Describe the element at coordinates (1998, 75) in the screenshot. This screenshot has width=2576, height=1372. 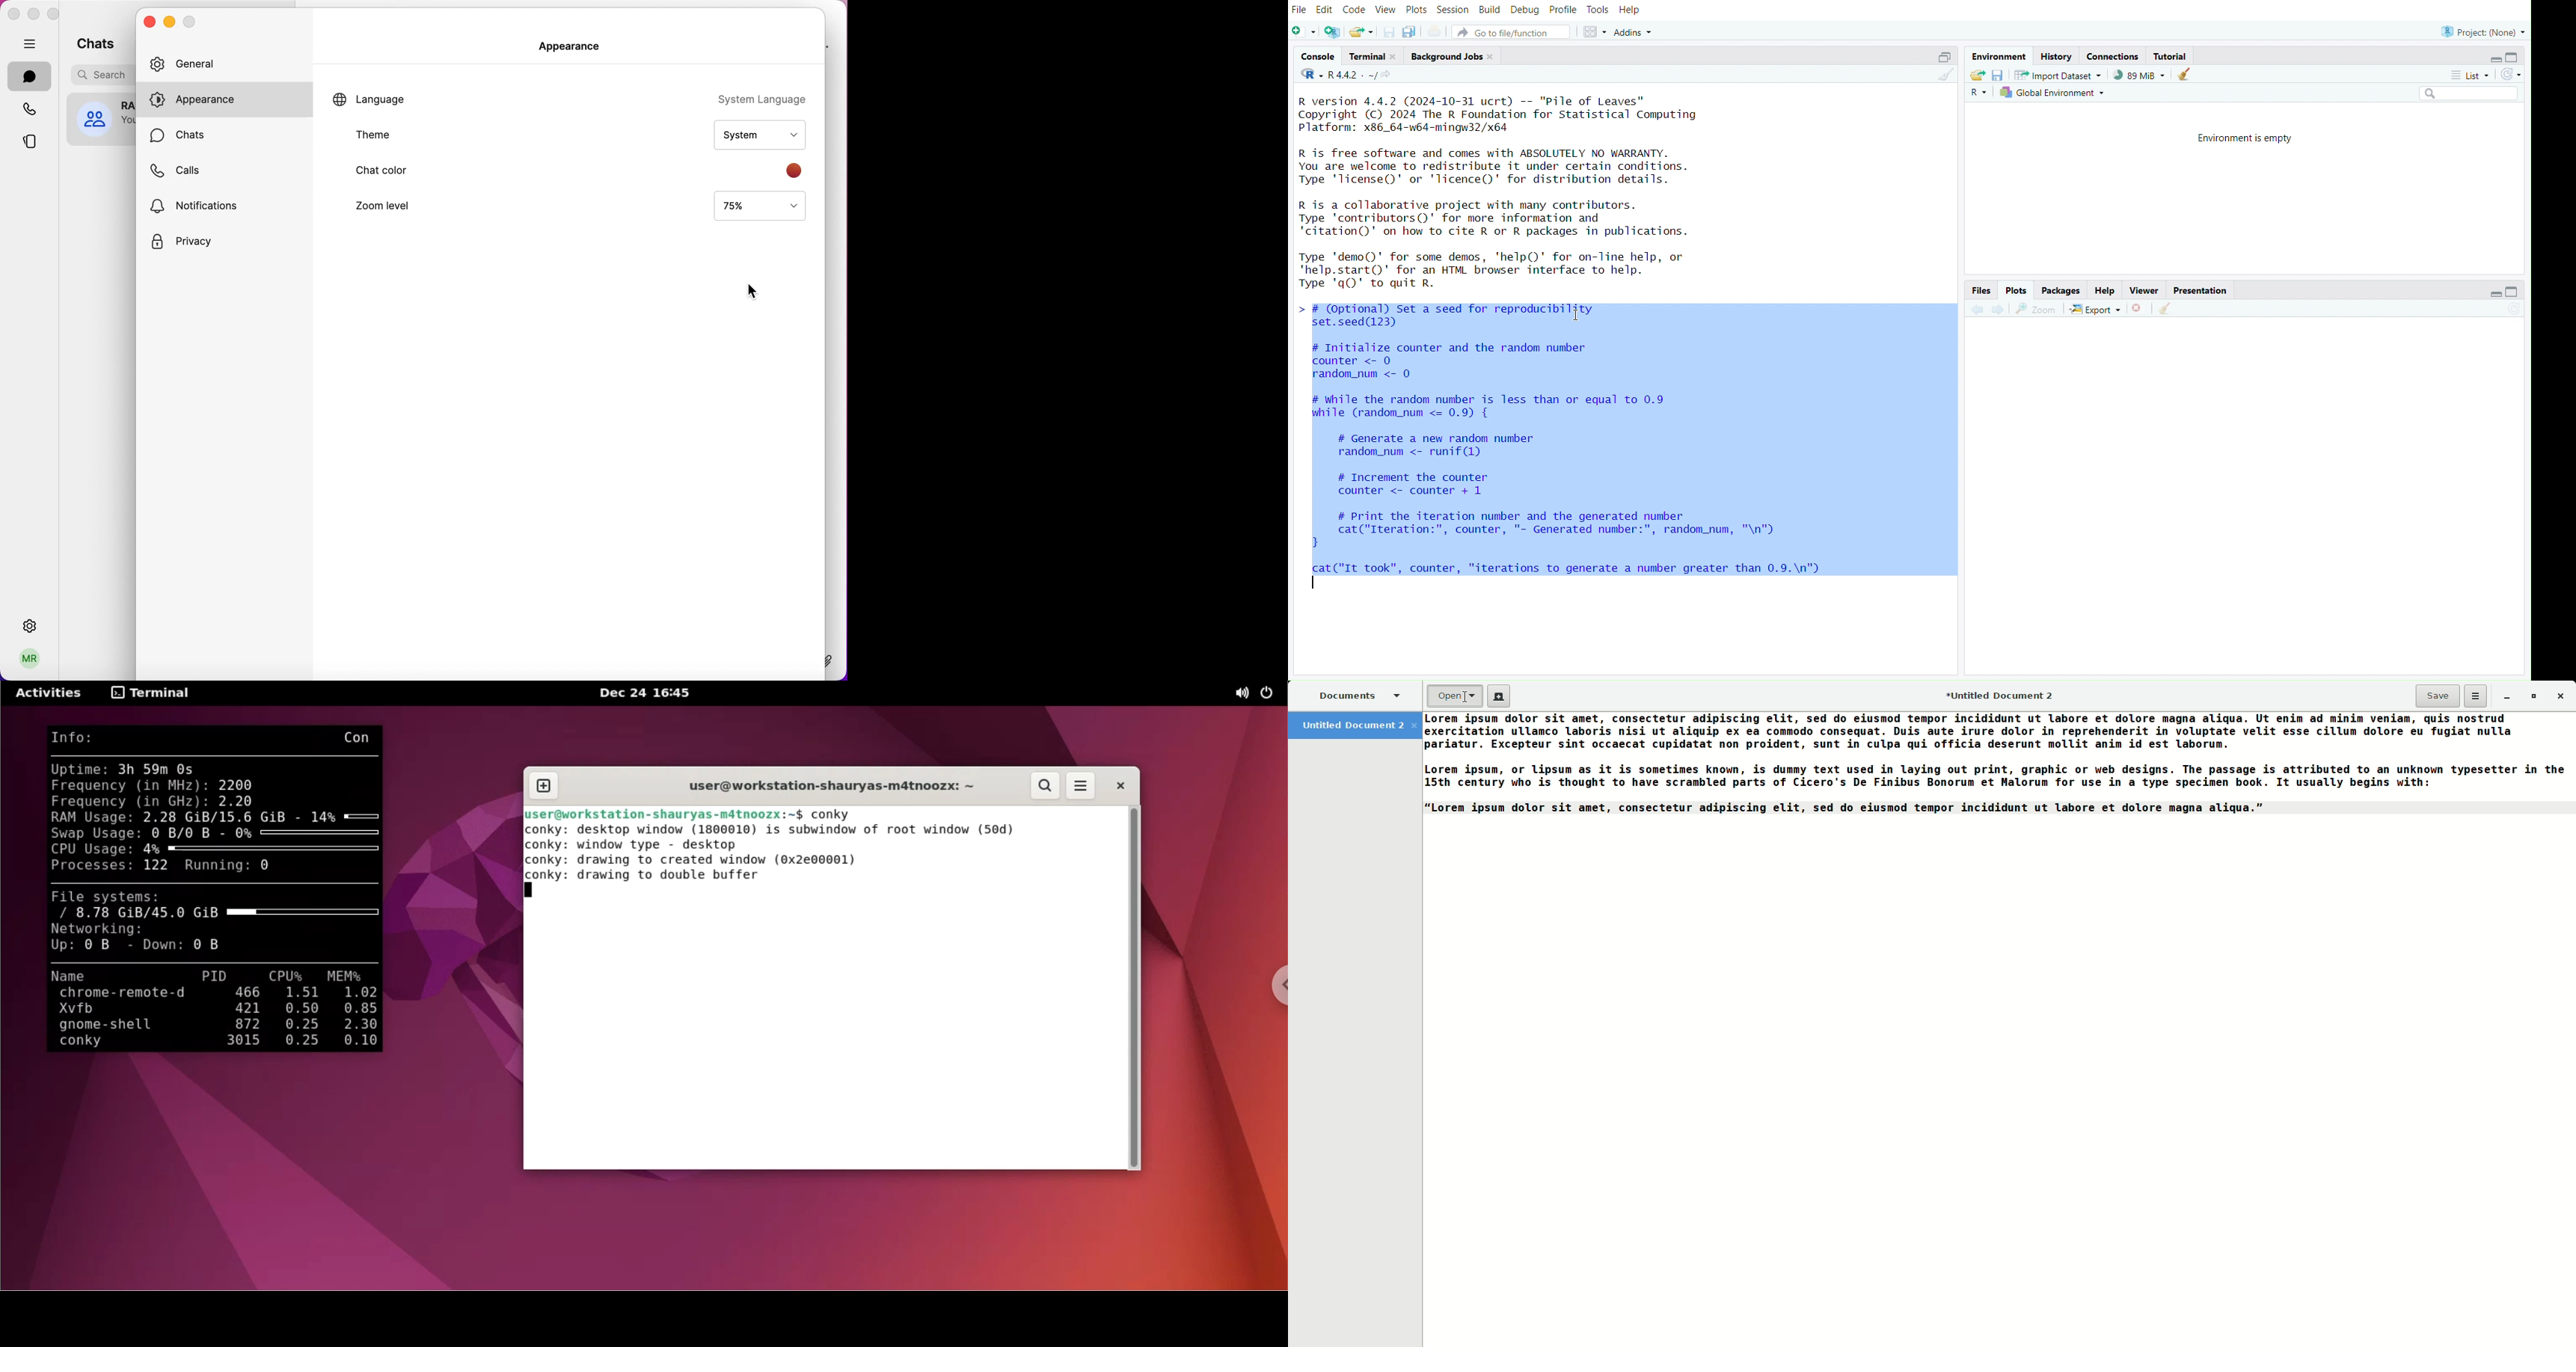
I see `Save workspace as` at that location.